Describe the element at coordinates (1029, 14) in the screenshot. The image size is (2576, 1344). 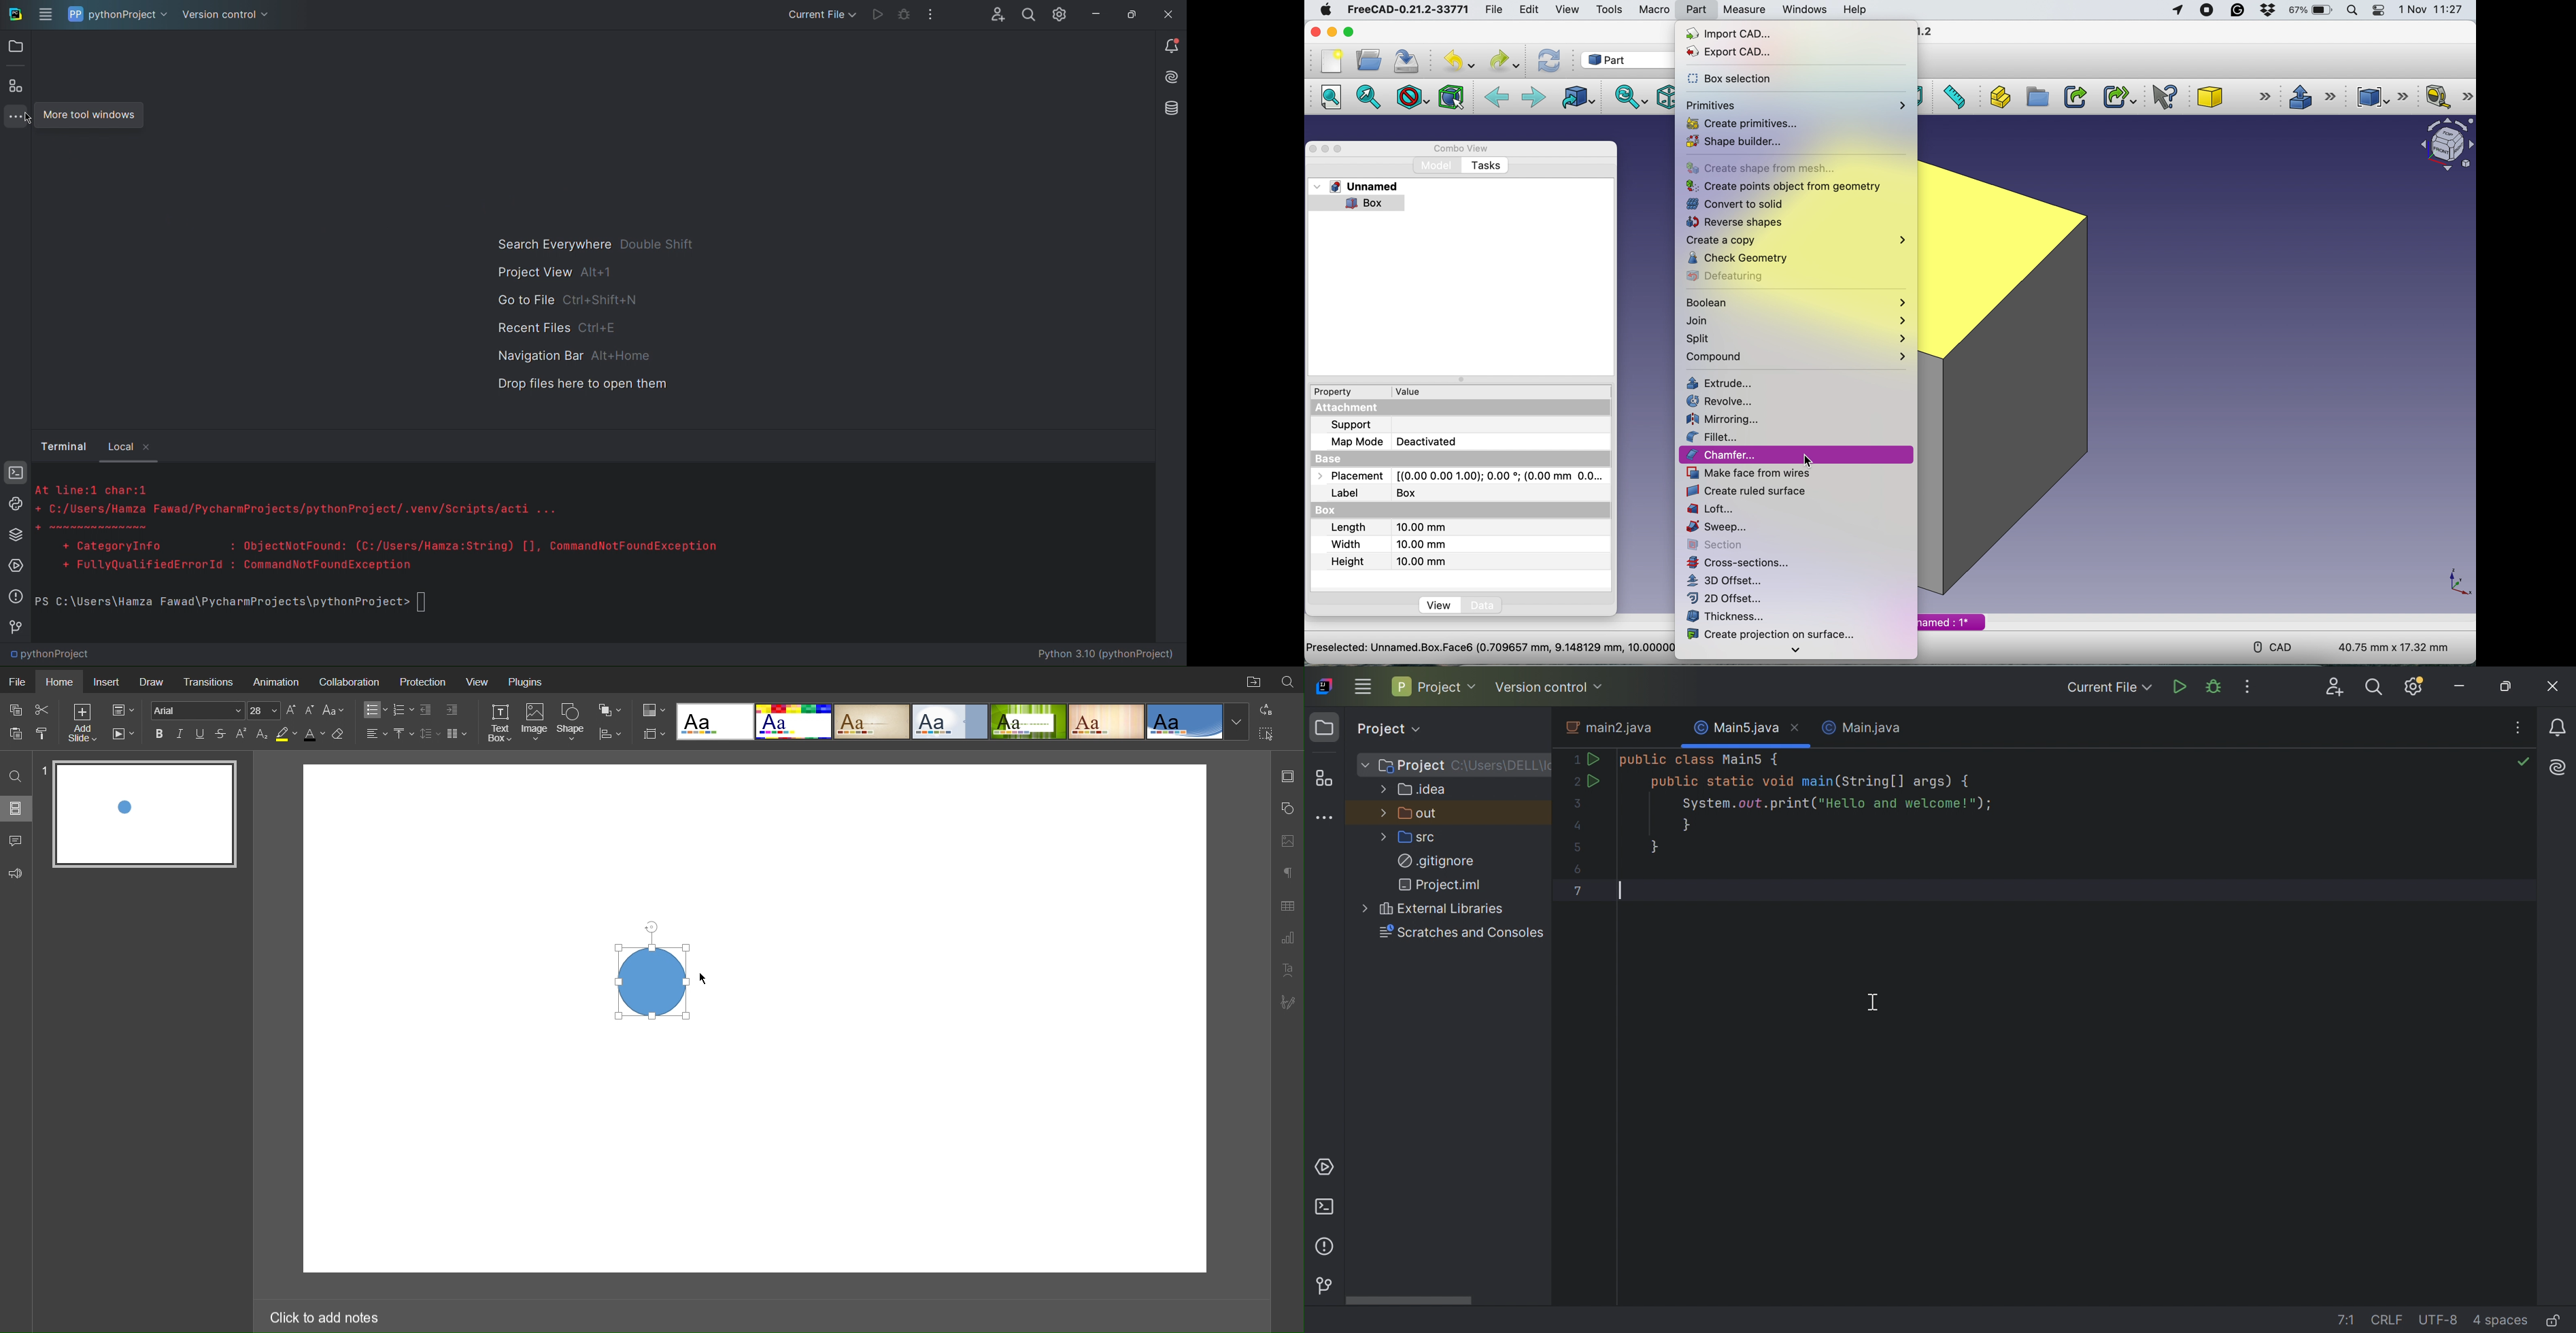
I see `Search` at that location.